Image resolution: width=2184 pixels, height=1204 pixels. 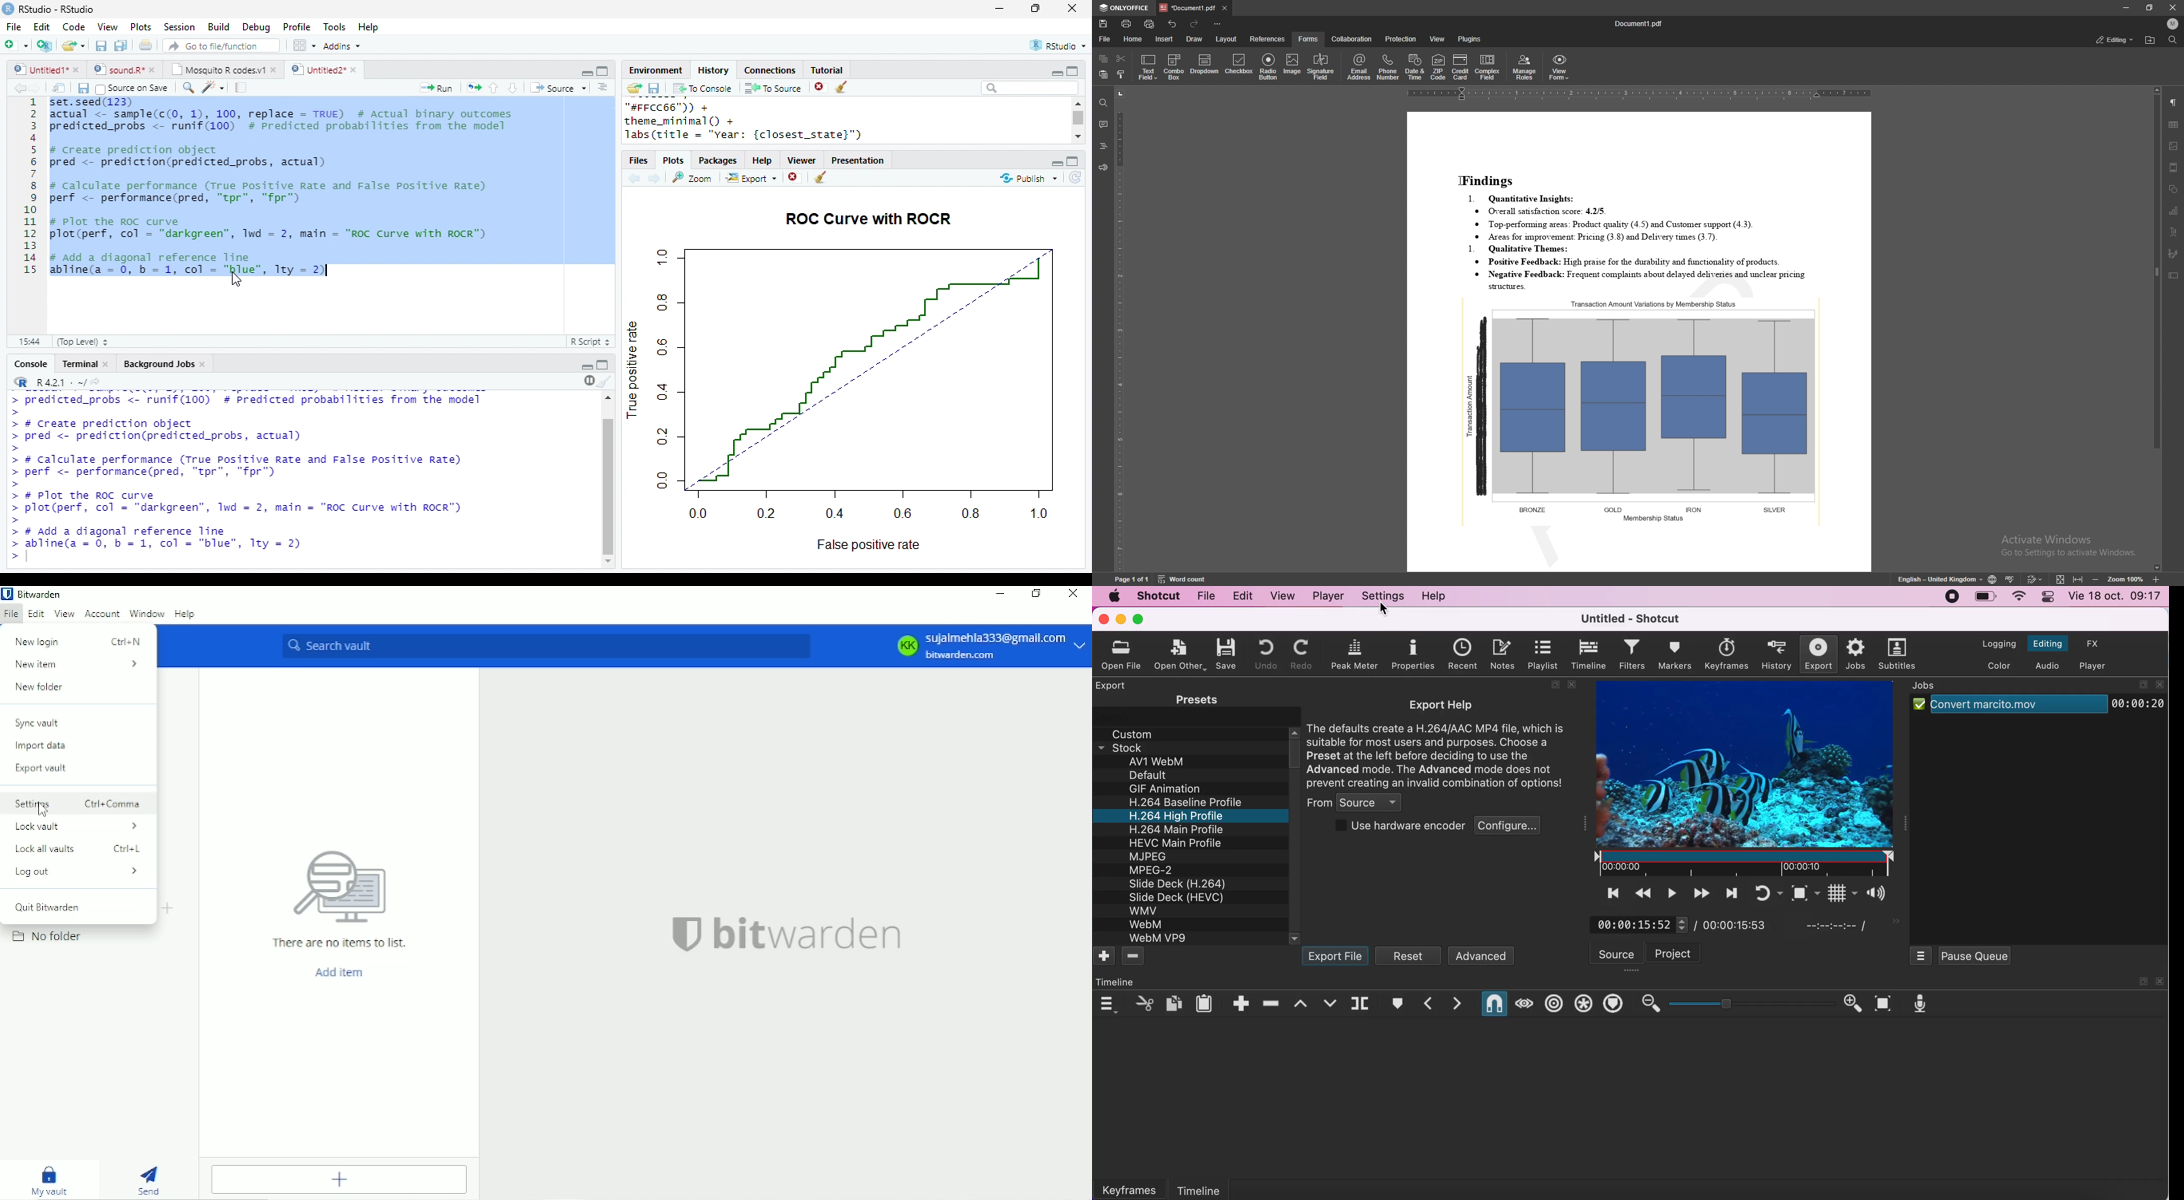 What do you see at coordinates (205, 365) in the screenshot?
I see `close` at bounding box center [205, 365].